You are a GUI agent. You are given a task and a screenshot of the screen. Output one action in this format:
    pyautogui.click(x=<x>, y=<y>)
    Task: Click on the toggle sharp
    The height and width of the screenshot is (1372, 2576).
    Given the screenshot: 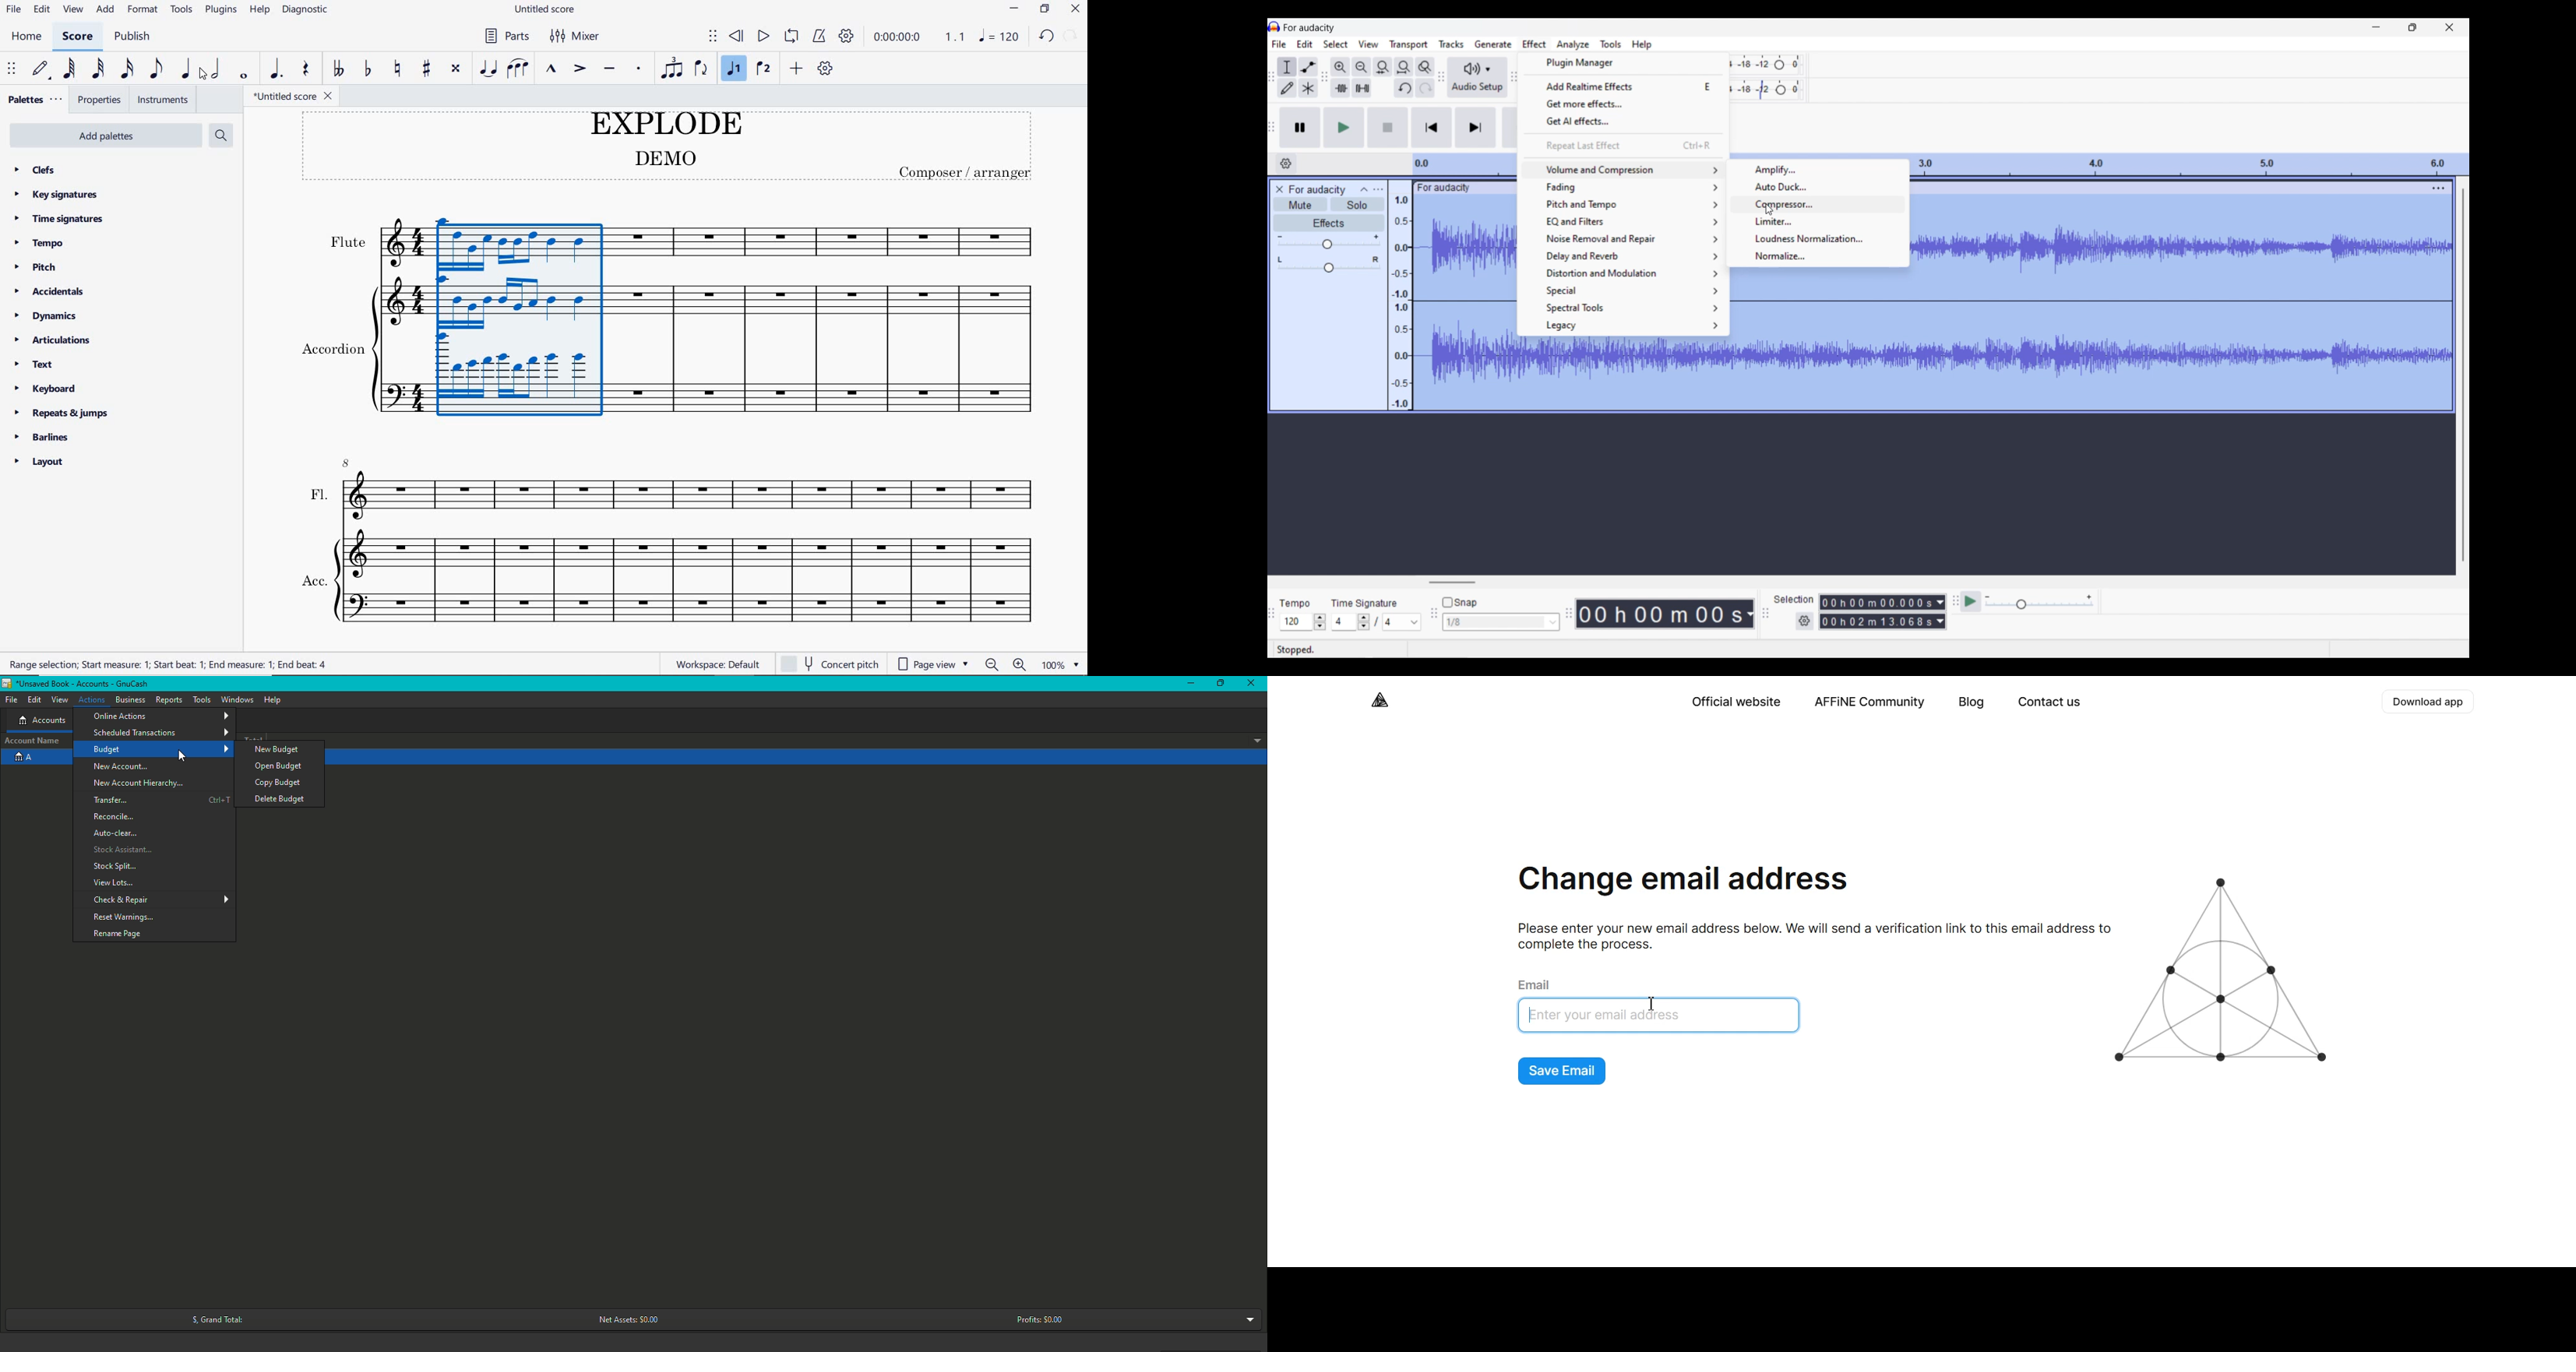 What is the action you would take?
    pyautogui.click(x=427, y=69)
    